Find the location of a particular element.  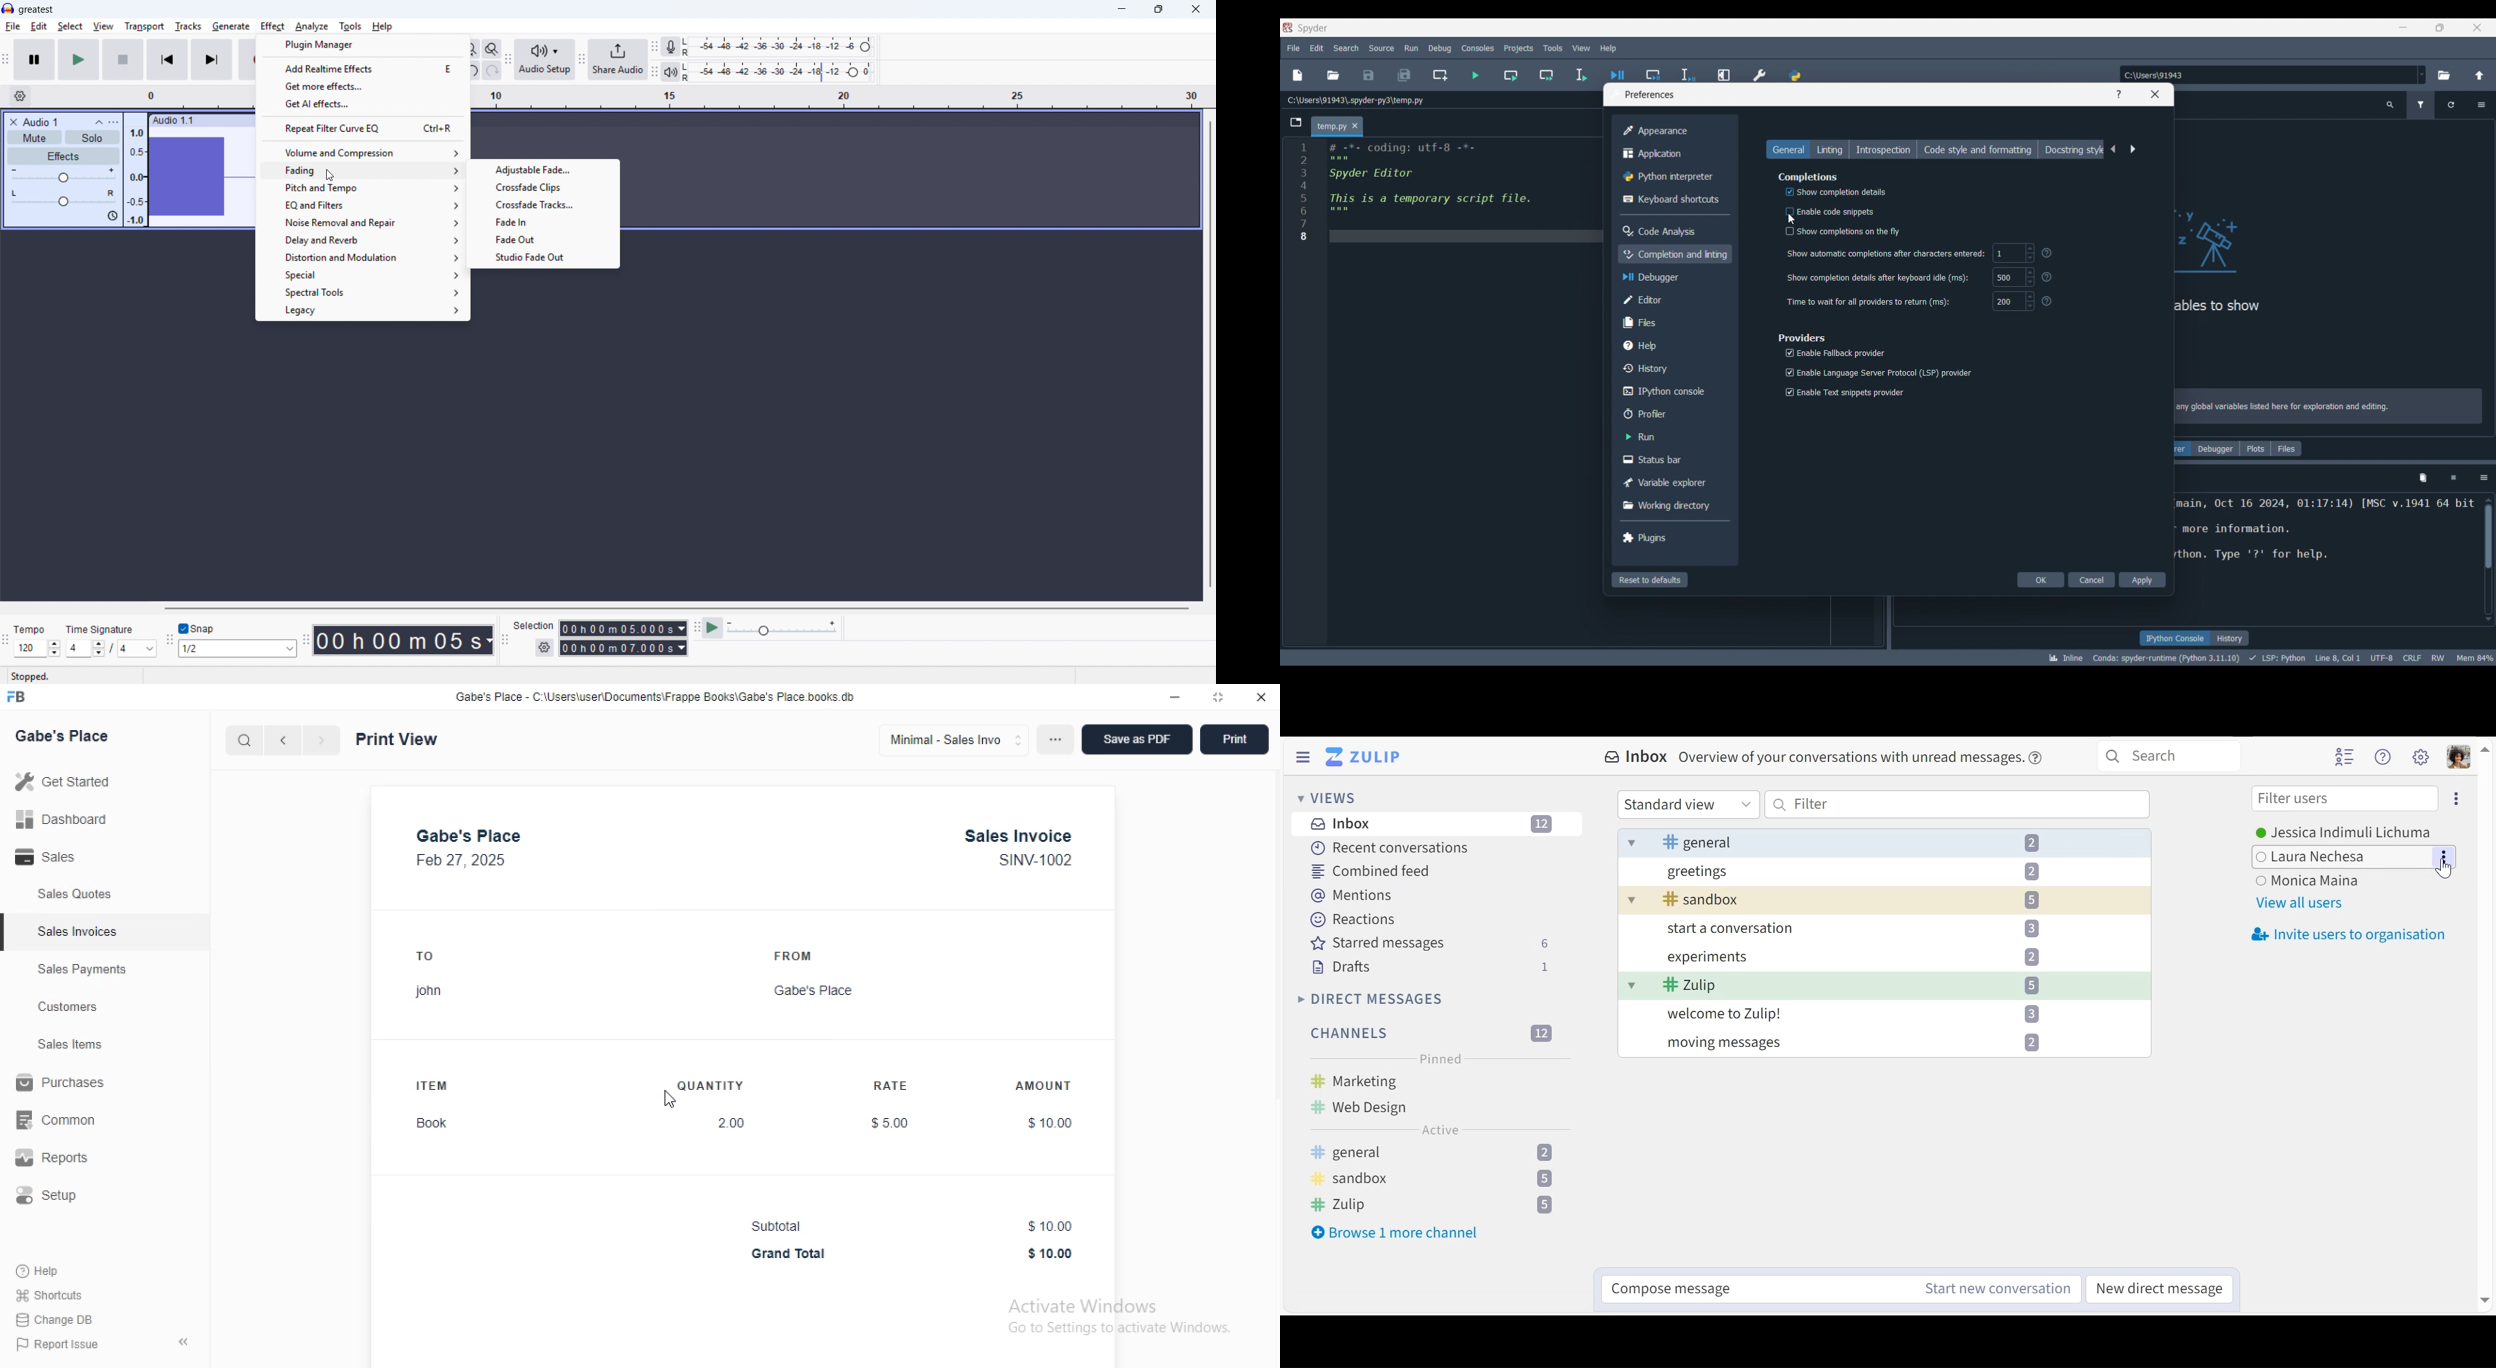

Minimize is located at coordinates (2404, 27).